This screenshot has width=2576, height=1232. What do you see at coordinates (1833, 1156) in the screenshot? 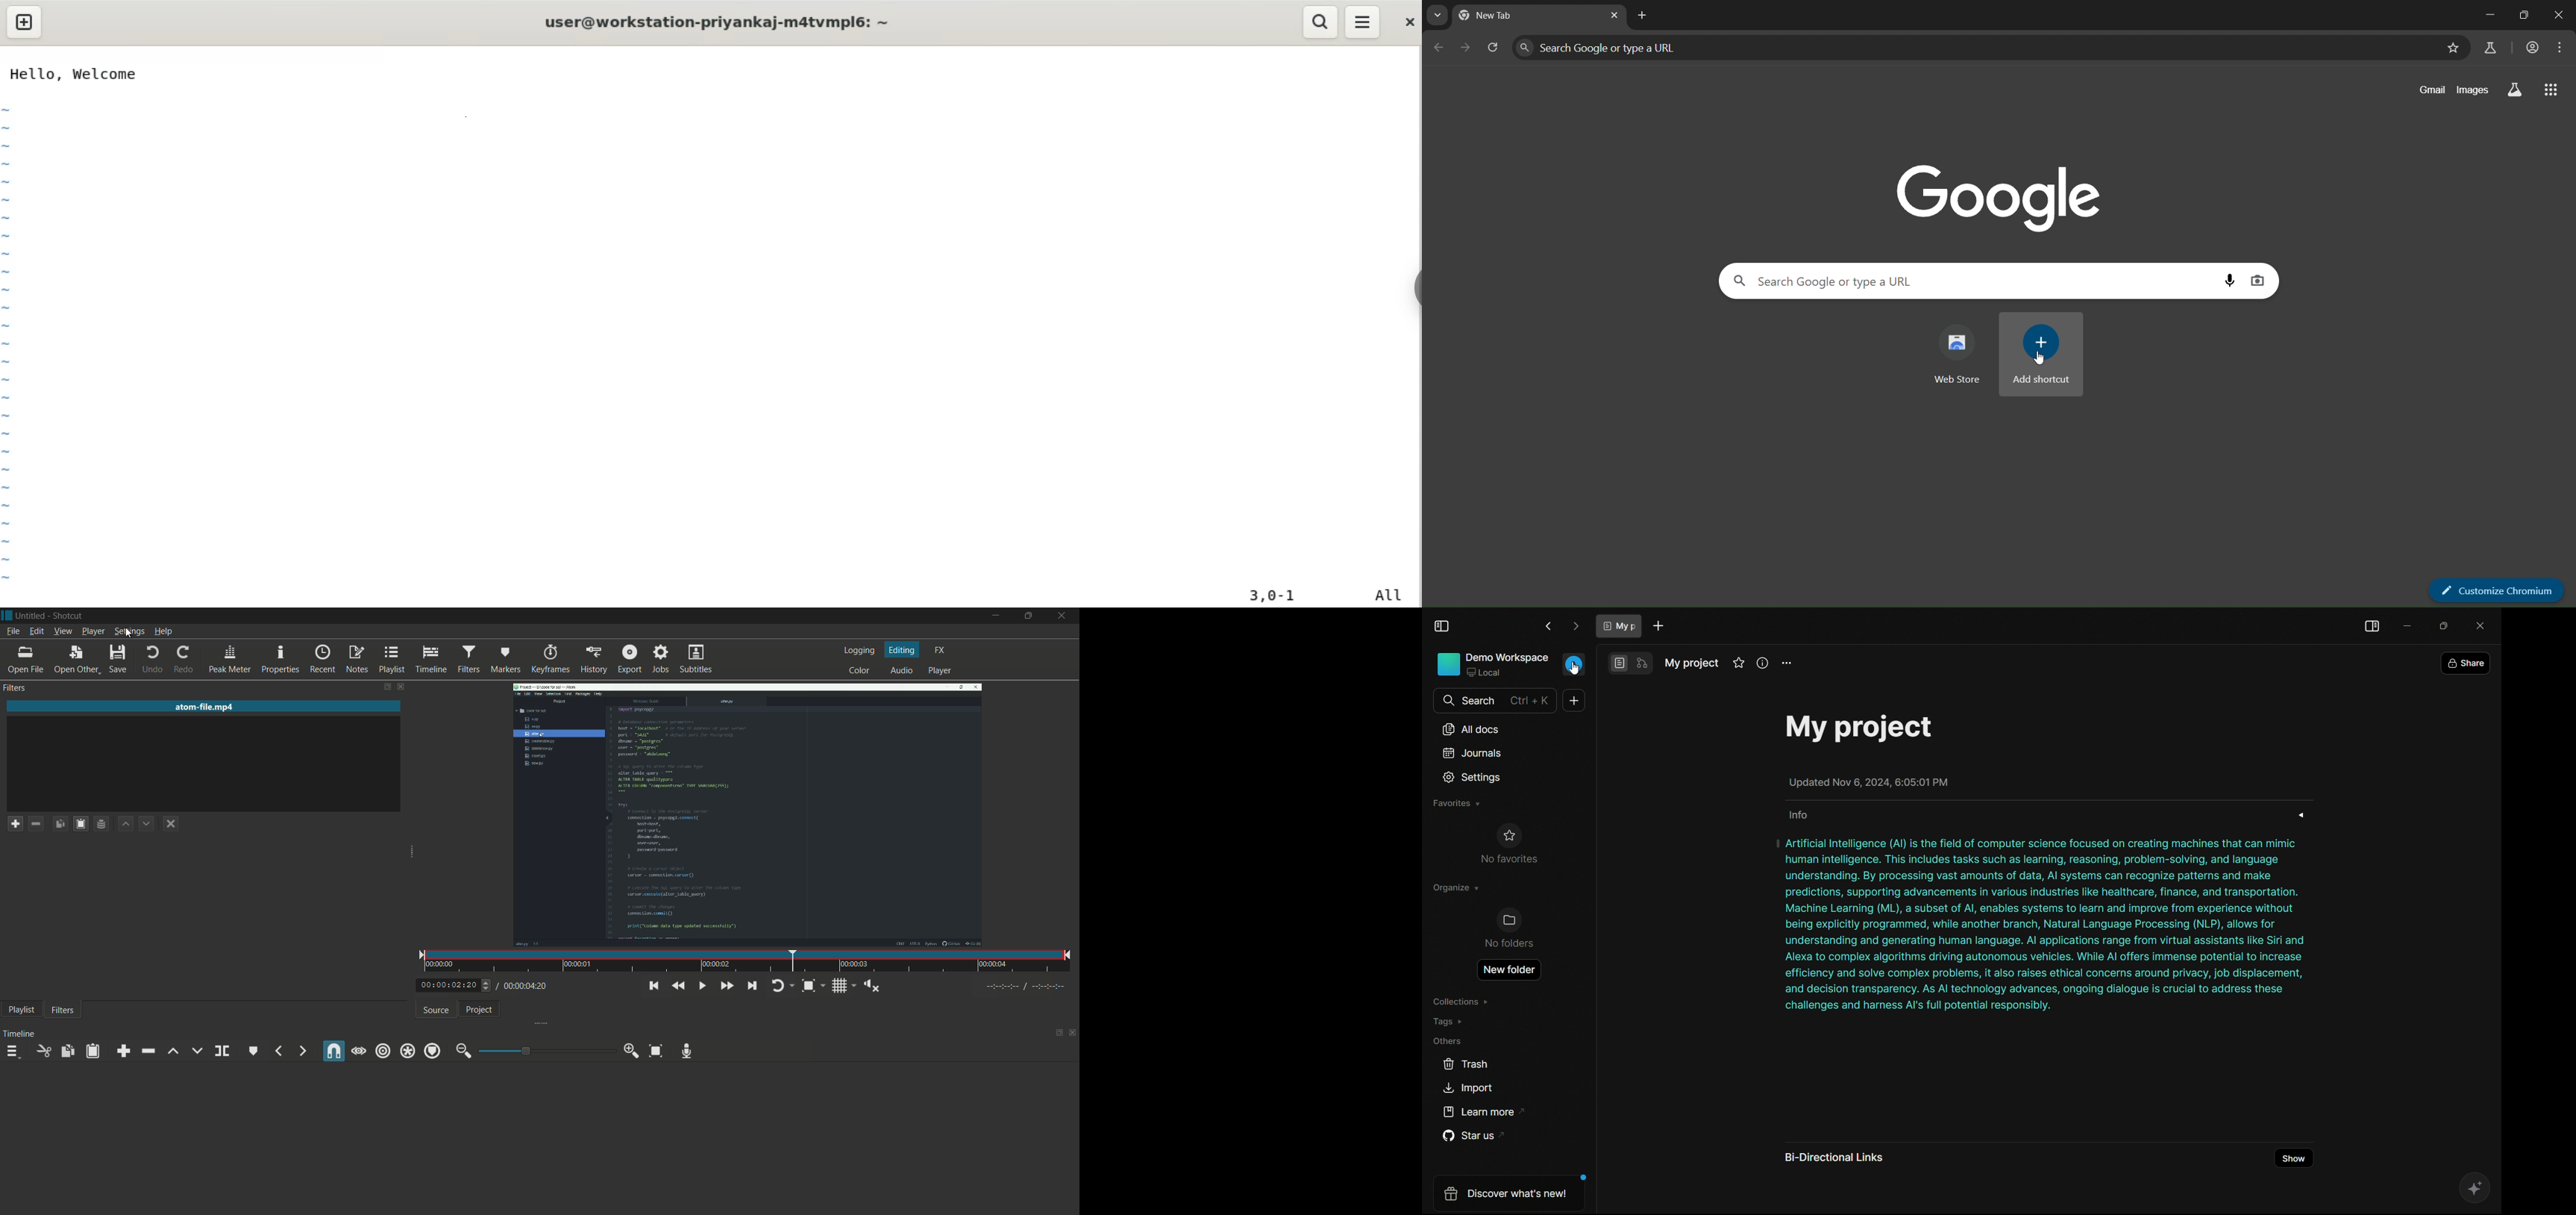
I see `bi directional links` at bounding box center [1833, 1156].